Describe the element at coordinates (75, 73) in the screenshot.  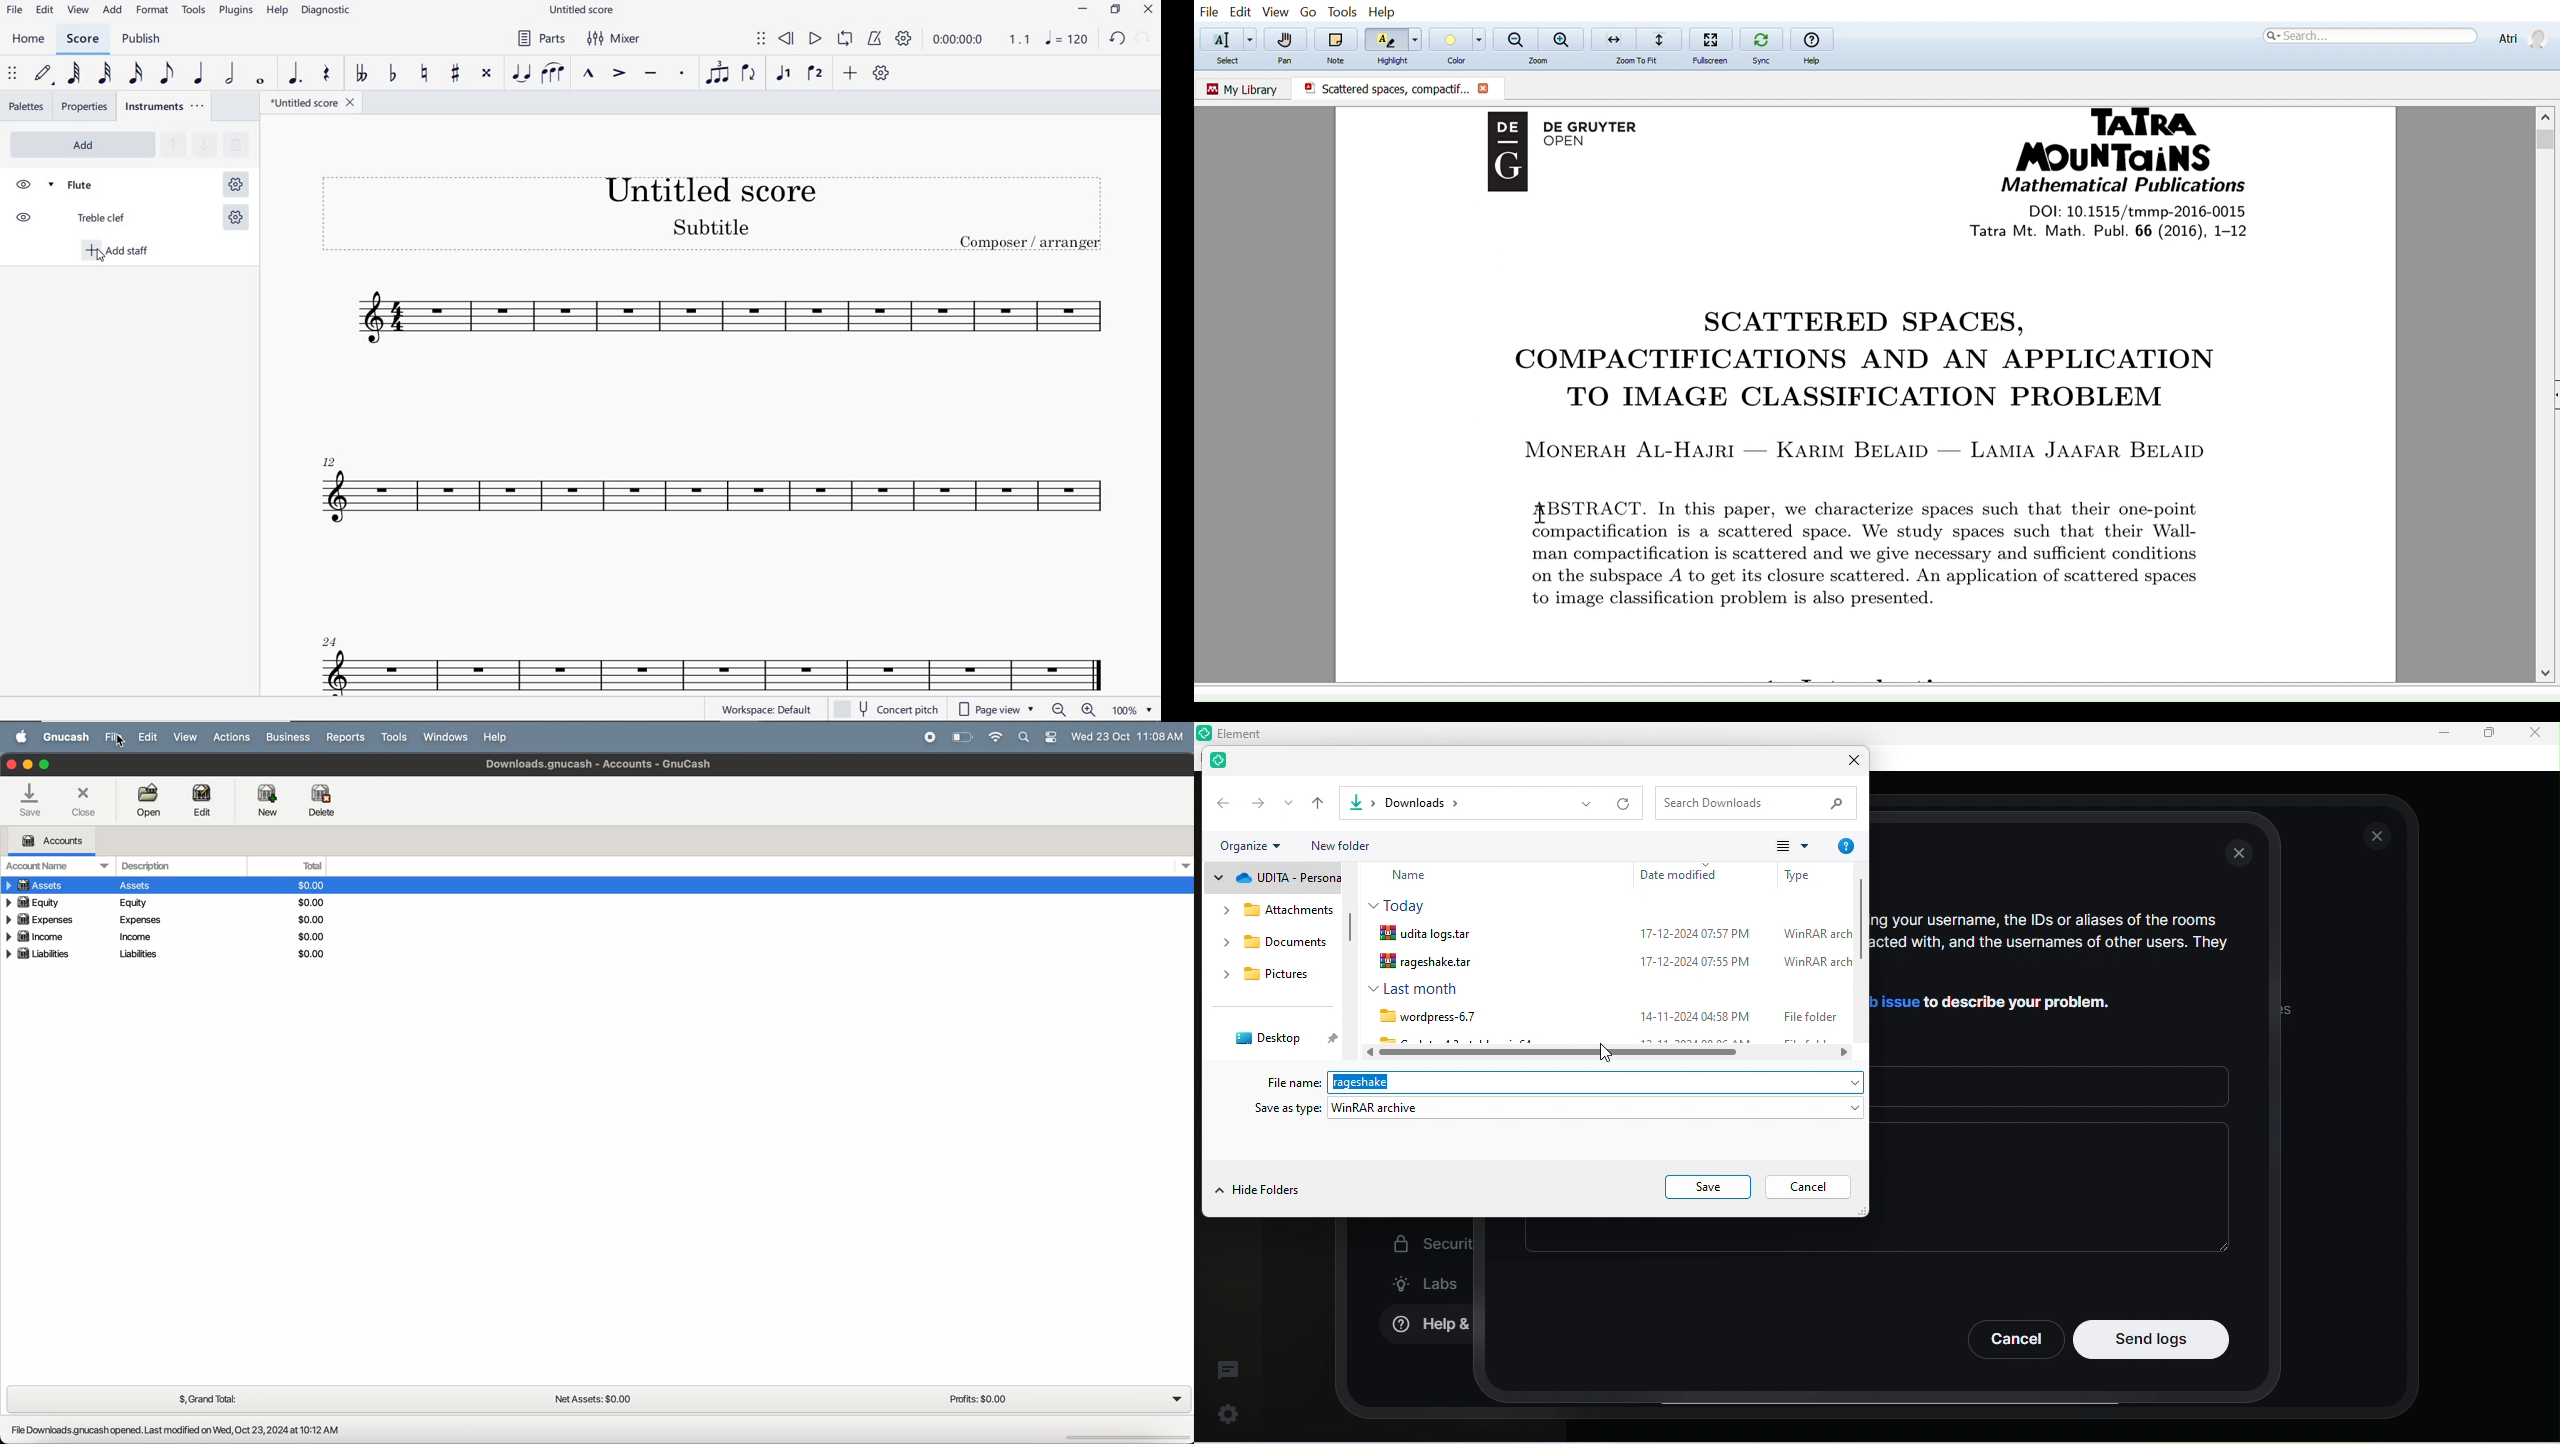
I see `64TH NOTE` at that location.